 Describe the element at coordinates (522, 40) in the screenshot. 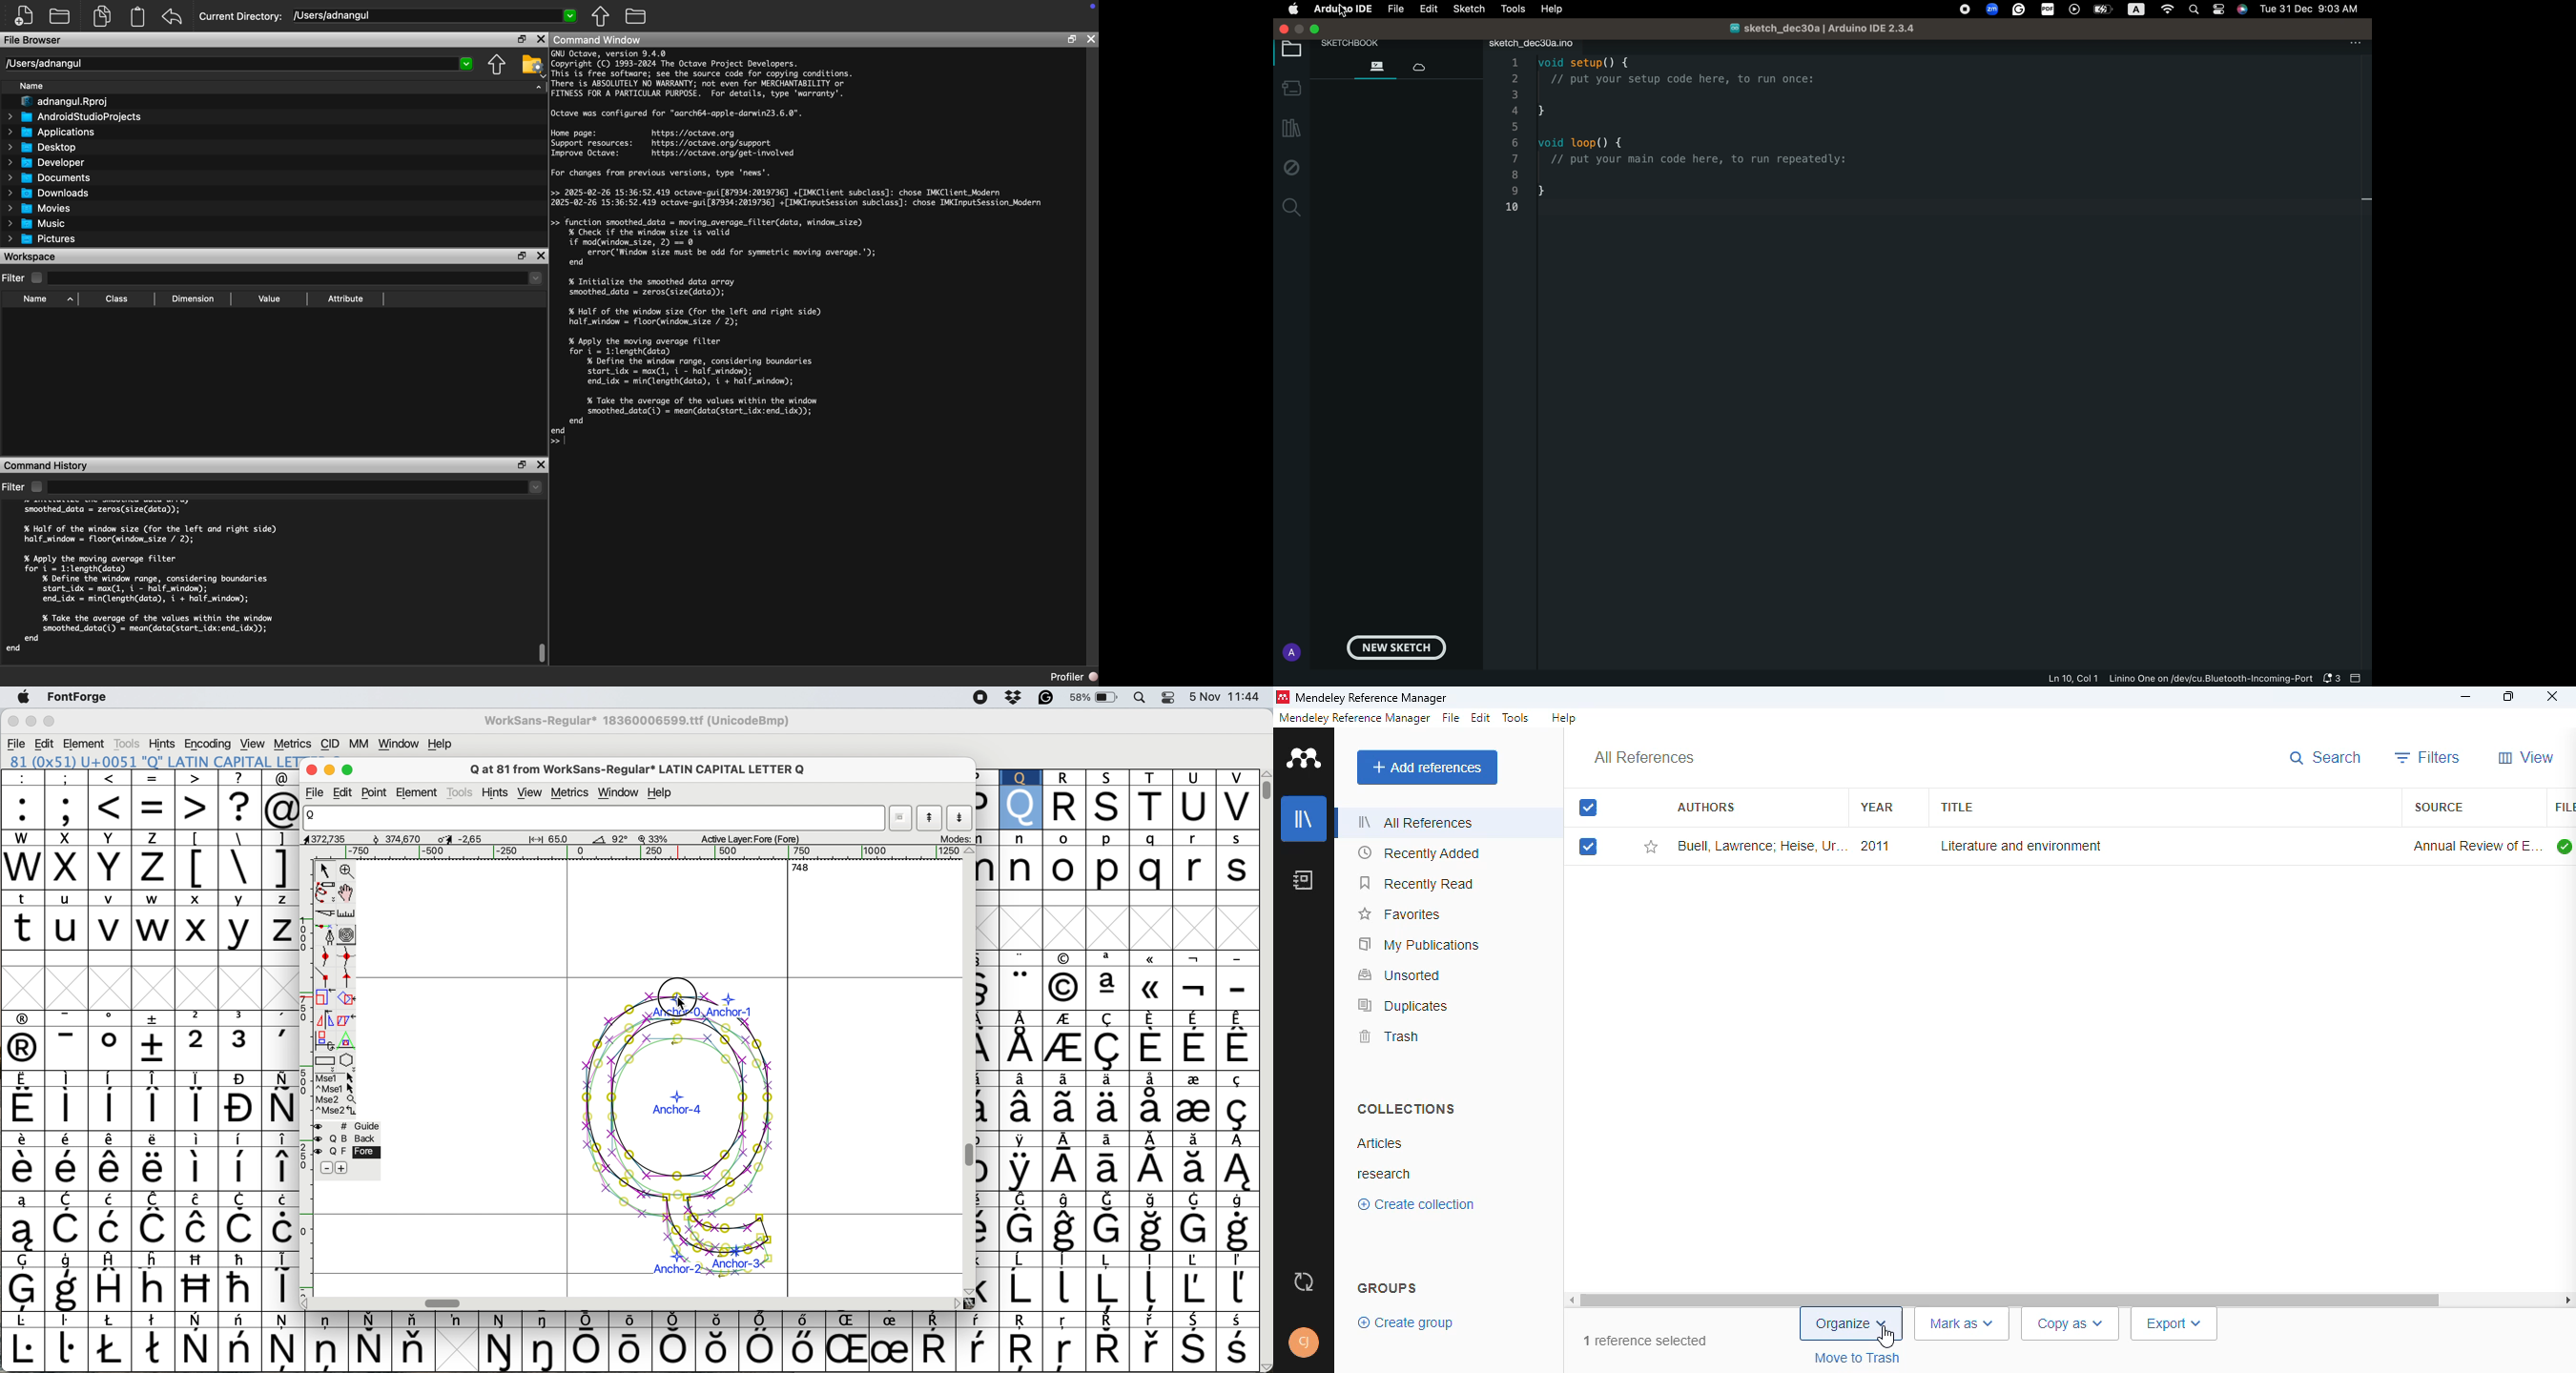

I see `Restore Down` at that location.